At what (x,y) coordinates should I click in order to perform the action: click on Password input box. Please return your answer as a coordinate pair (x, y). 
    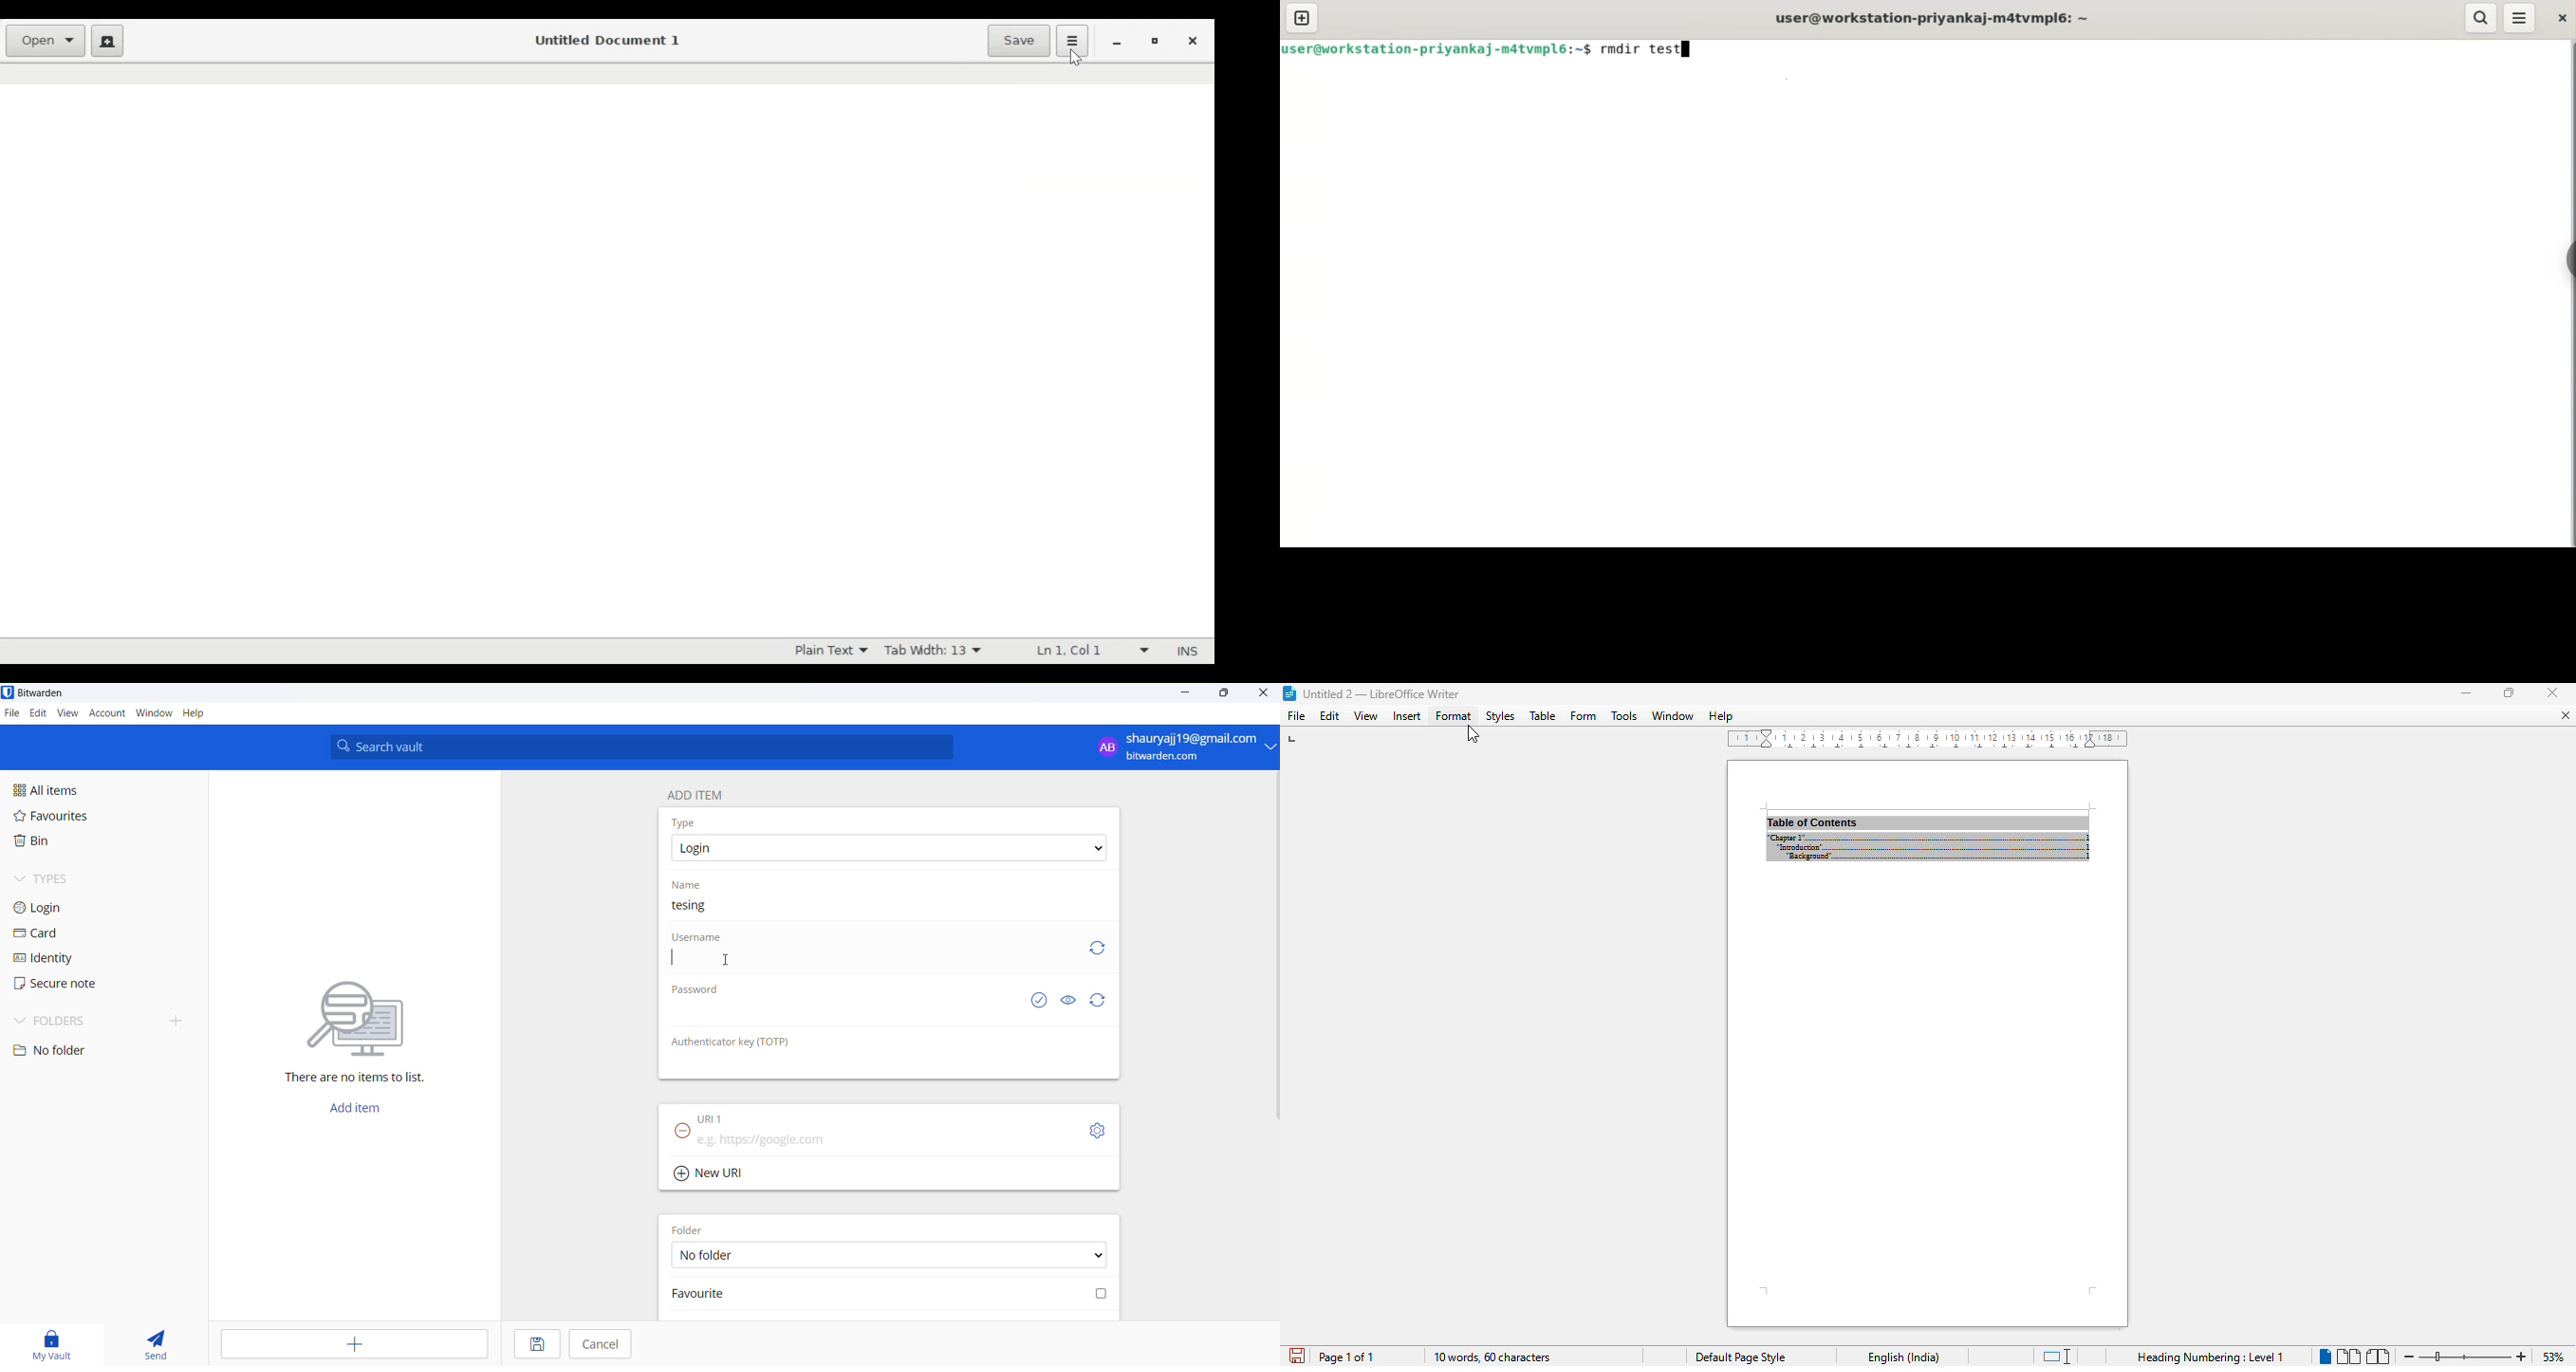
    Looking at the image, I should click on (847, 1018).